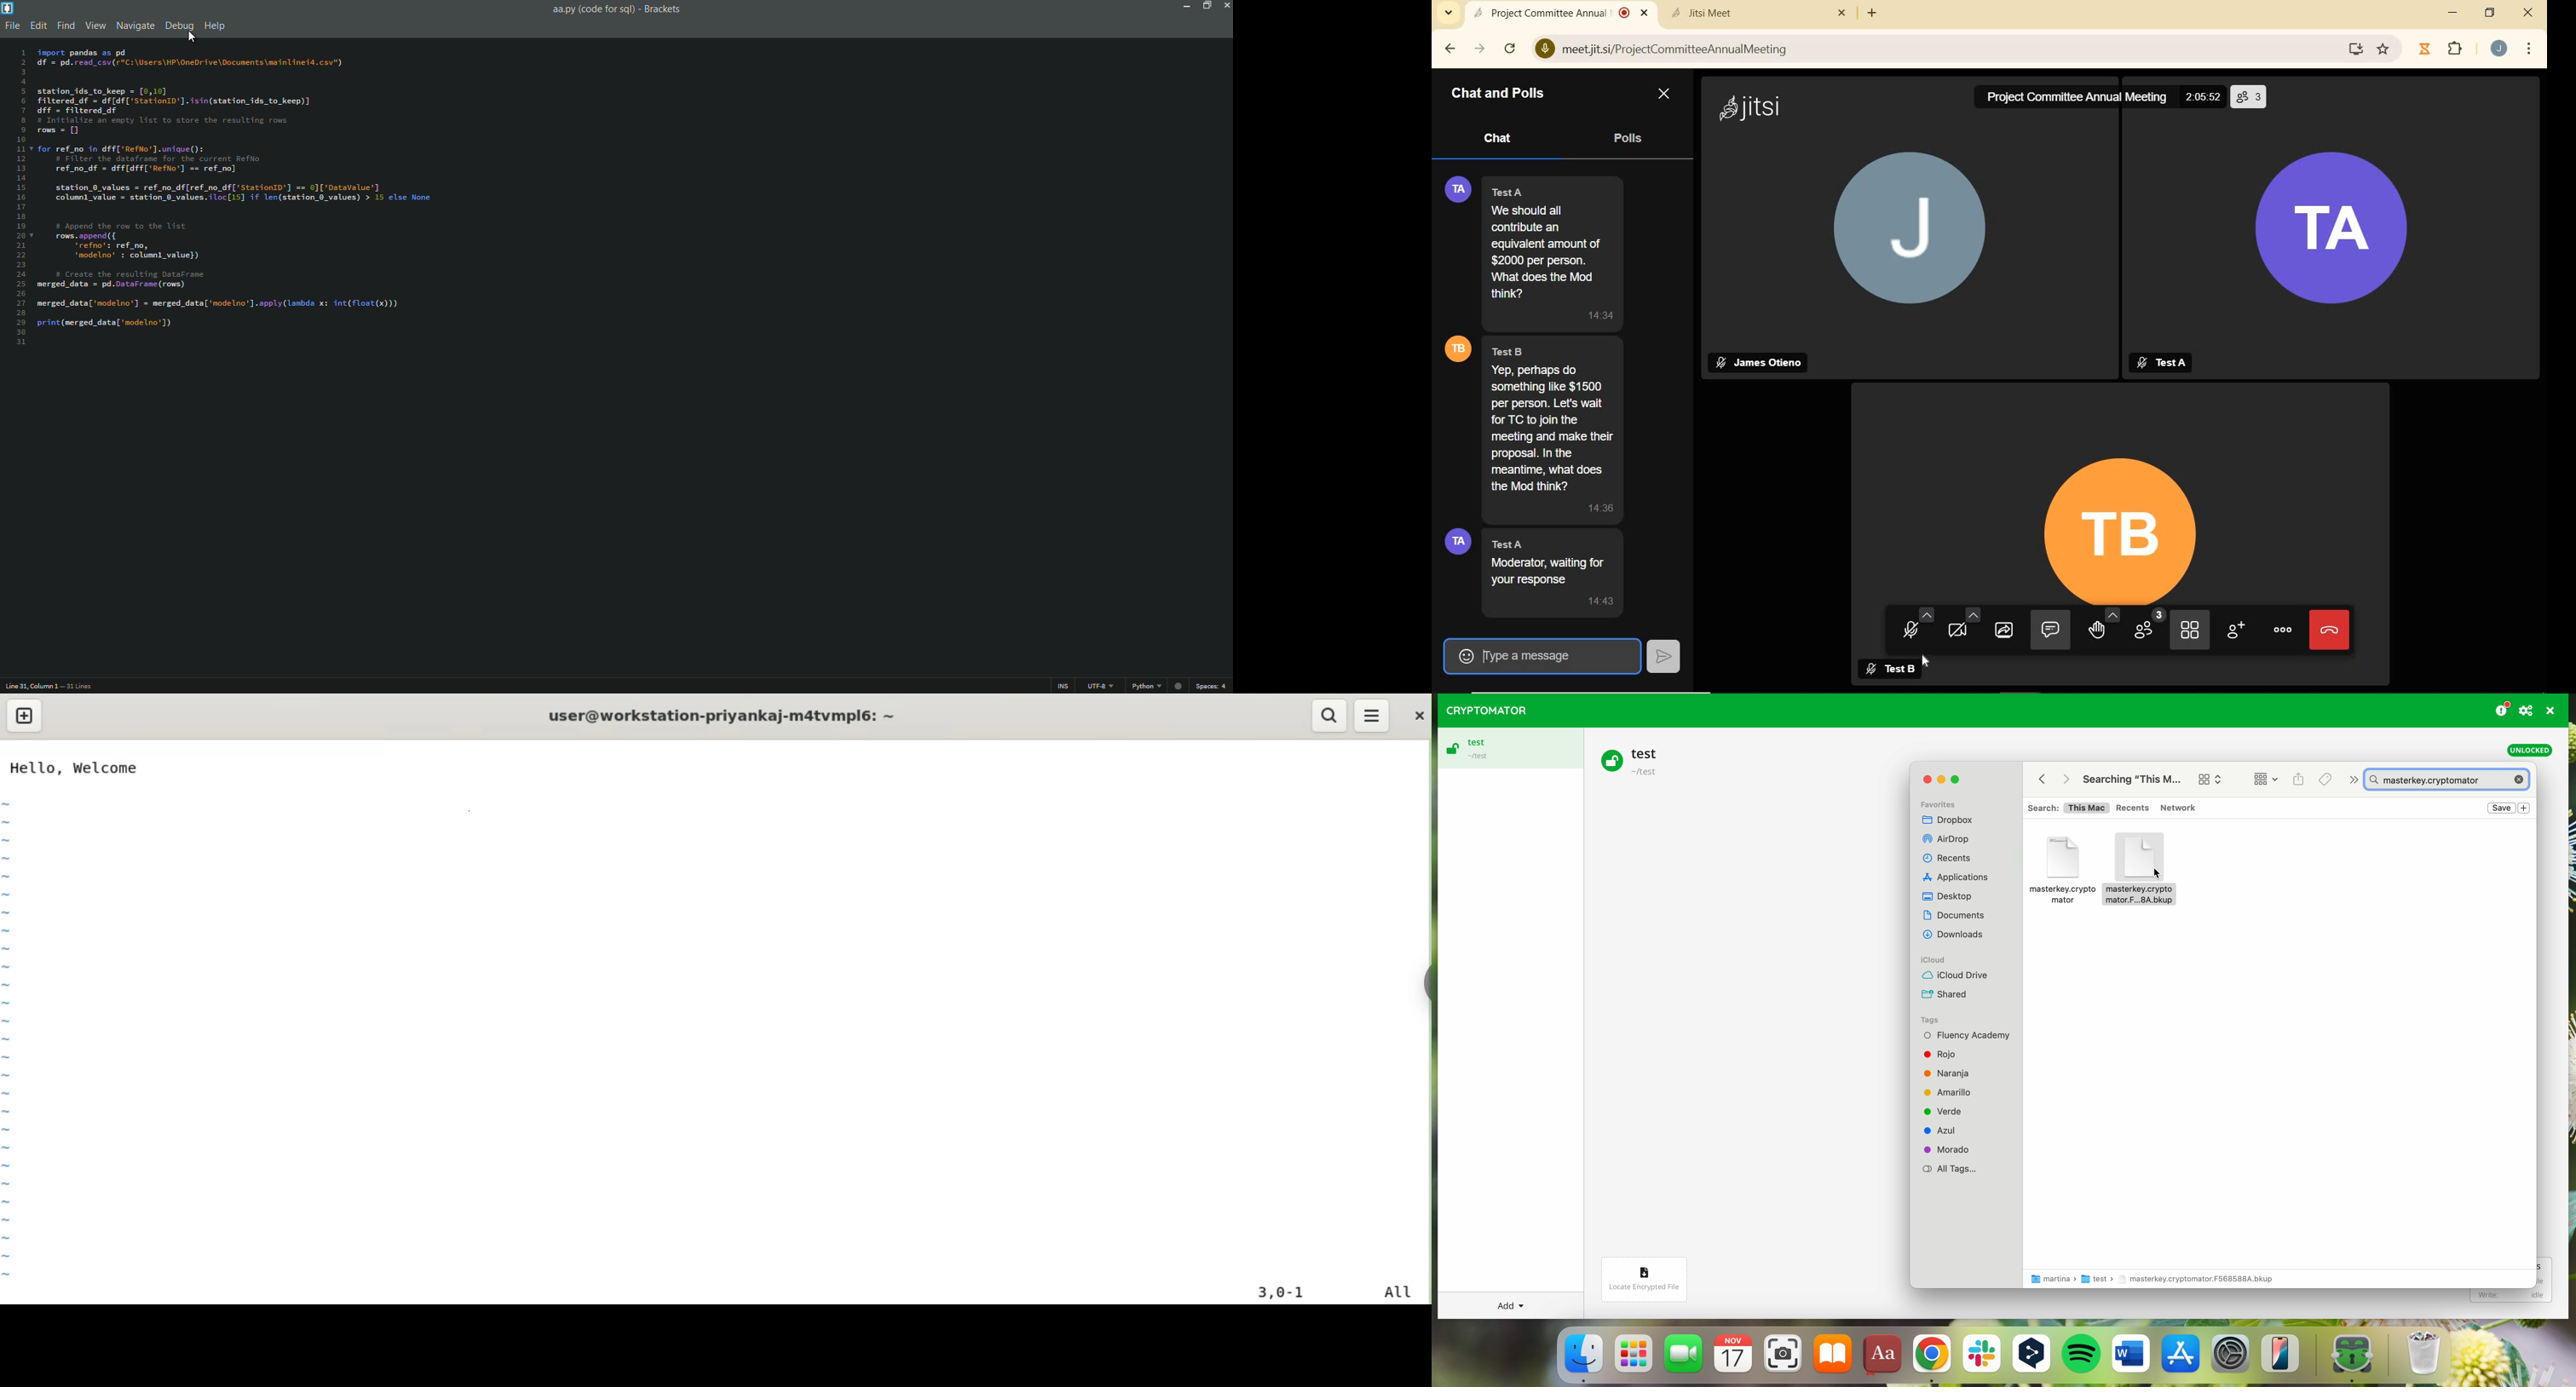 The height and width of the screenshot is (1400, 2576). Describe the element at coordinates (1462, 654) in the screenshot. I see `emoji icon` at that location.